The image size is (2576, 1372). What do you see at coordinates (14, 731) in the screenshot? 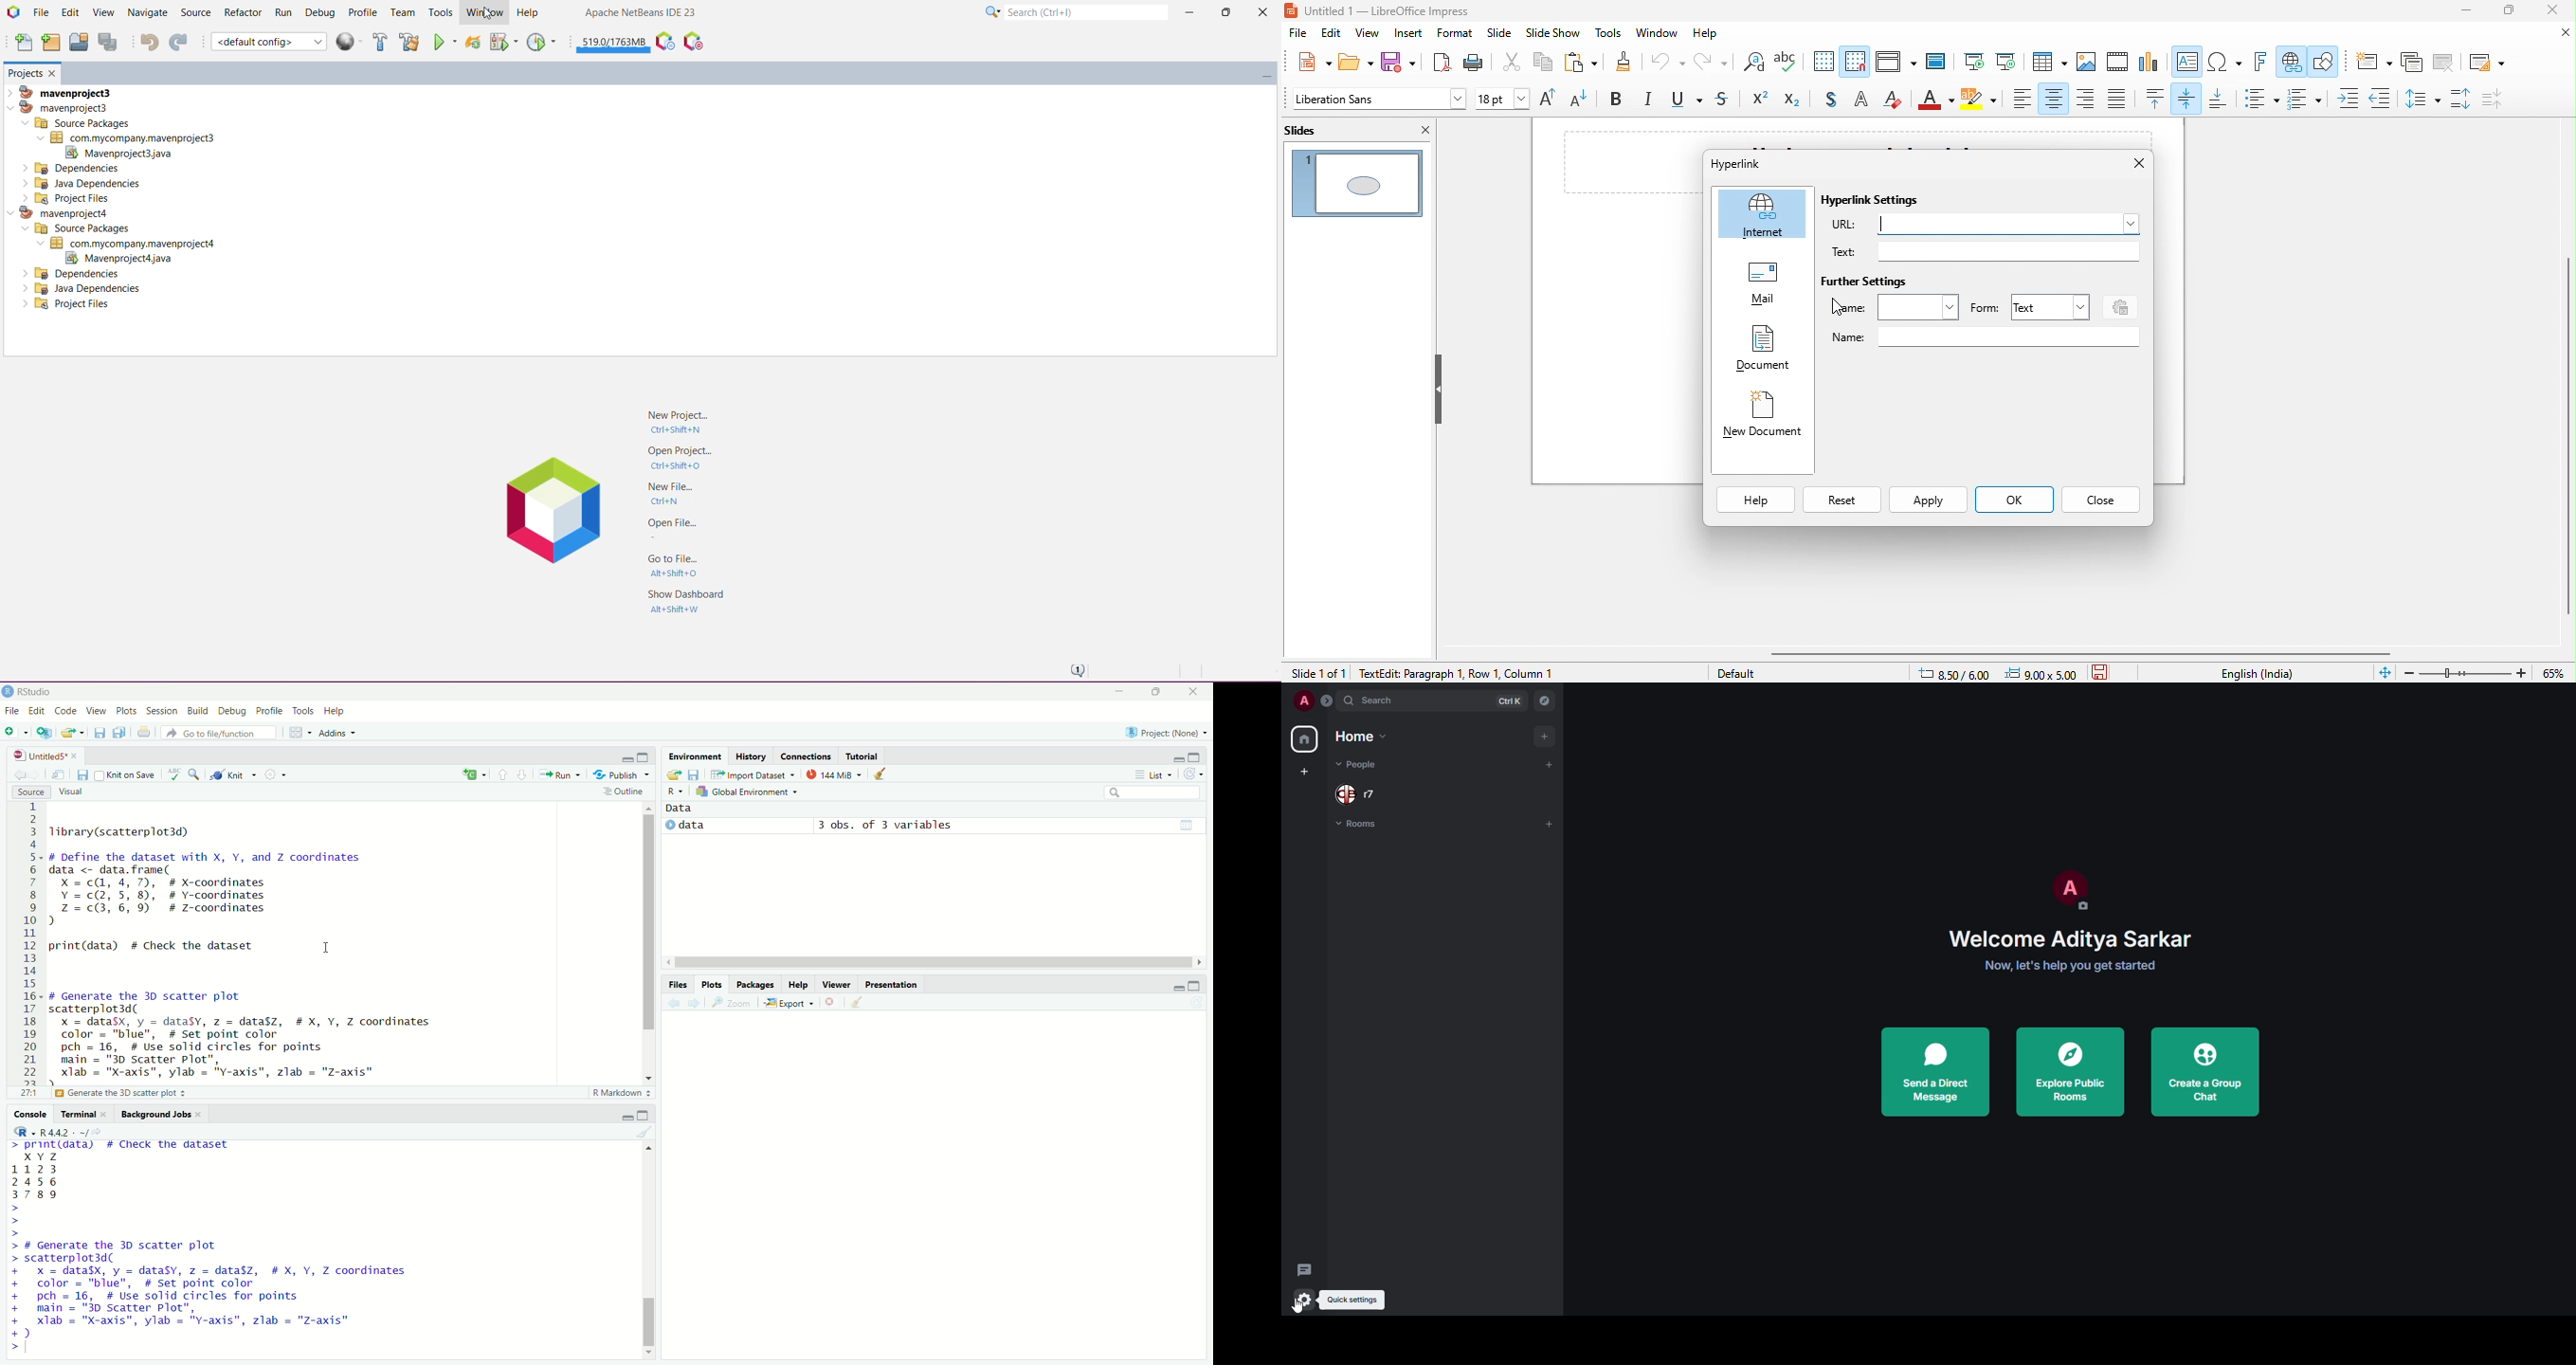
I see `New file` at bounding box center [14, 731].